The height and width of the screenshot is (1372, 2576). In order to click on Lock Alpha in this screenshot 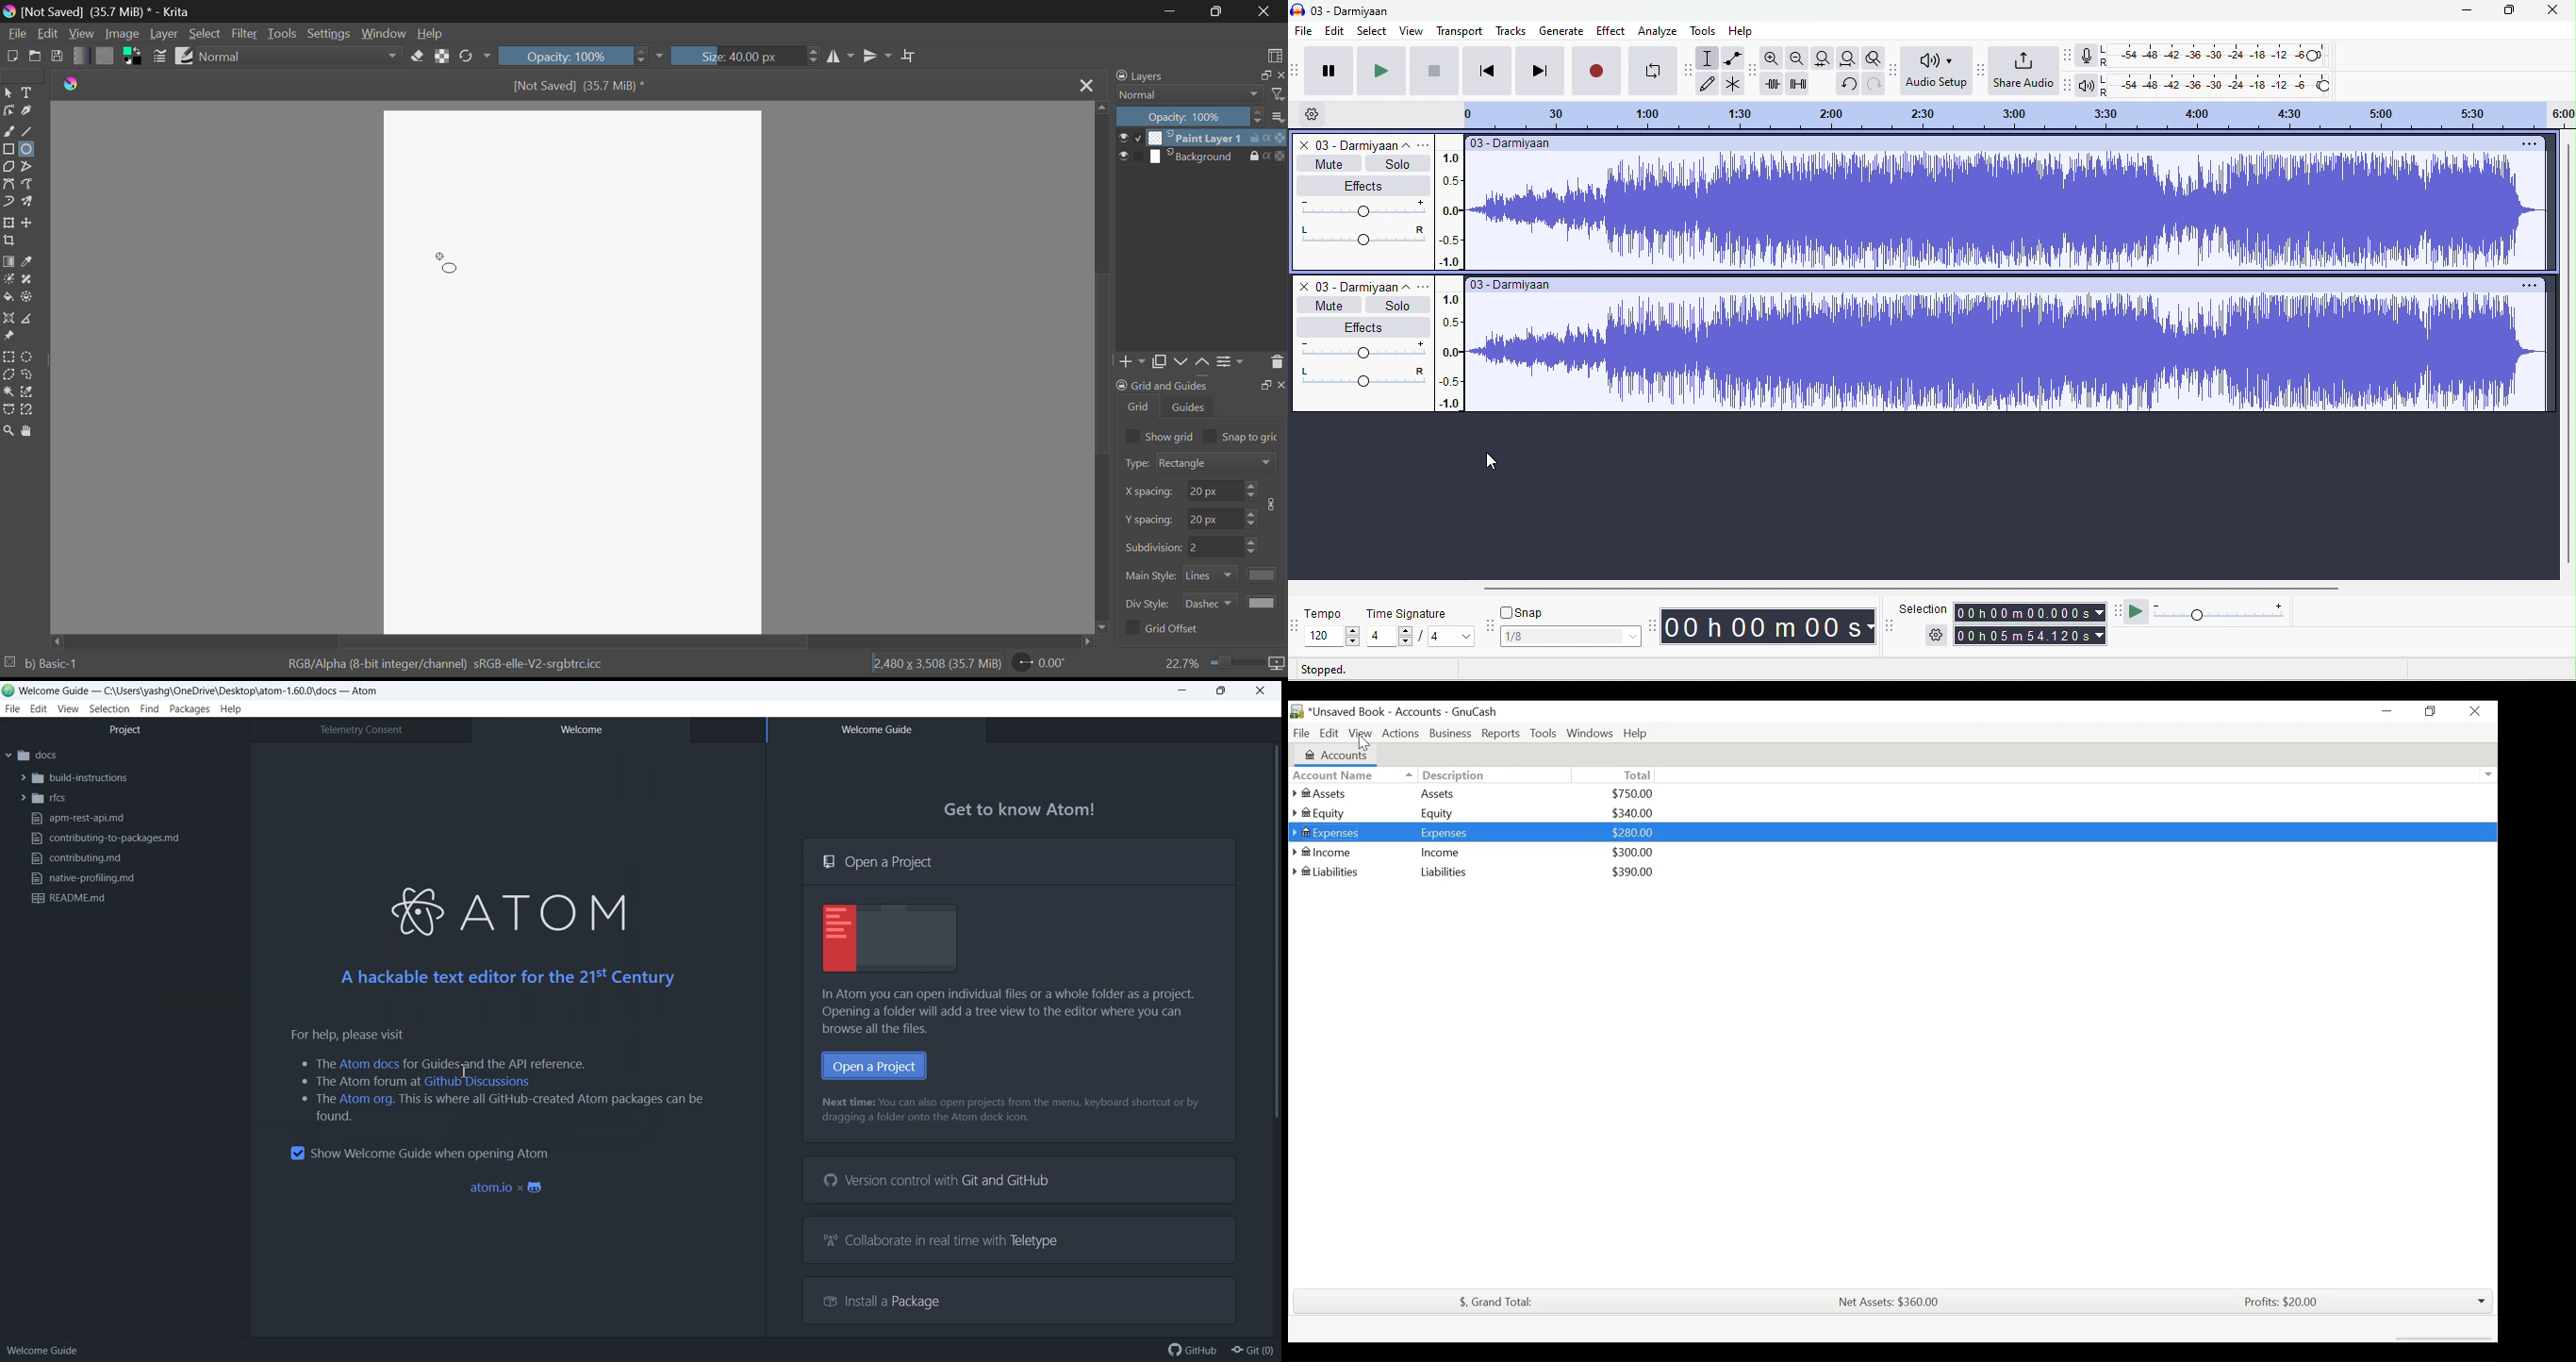, I will do `click(443, 58)`.